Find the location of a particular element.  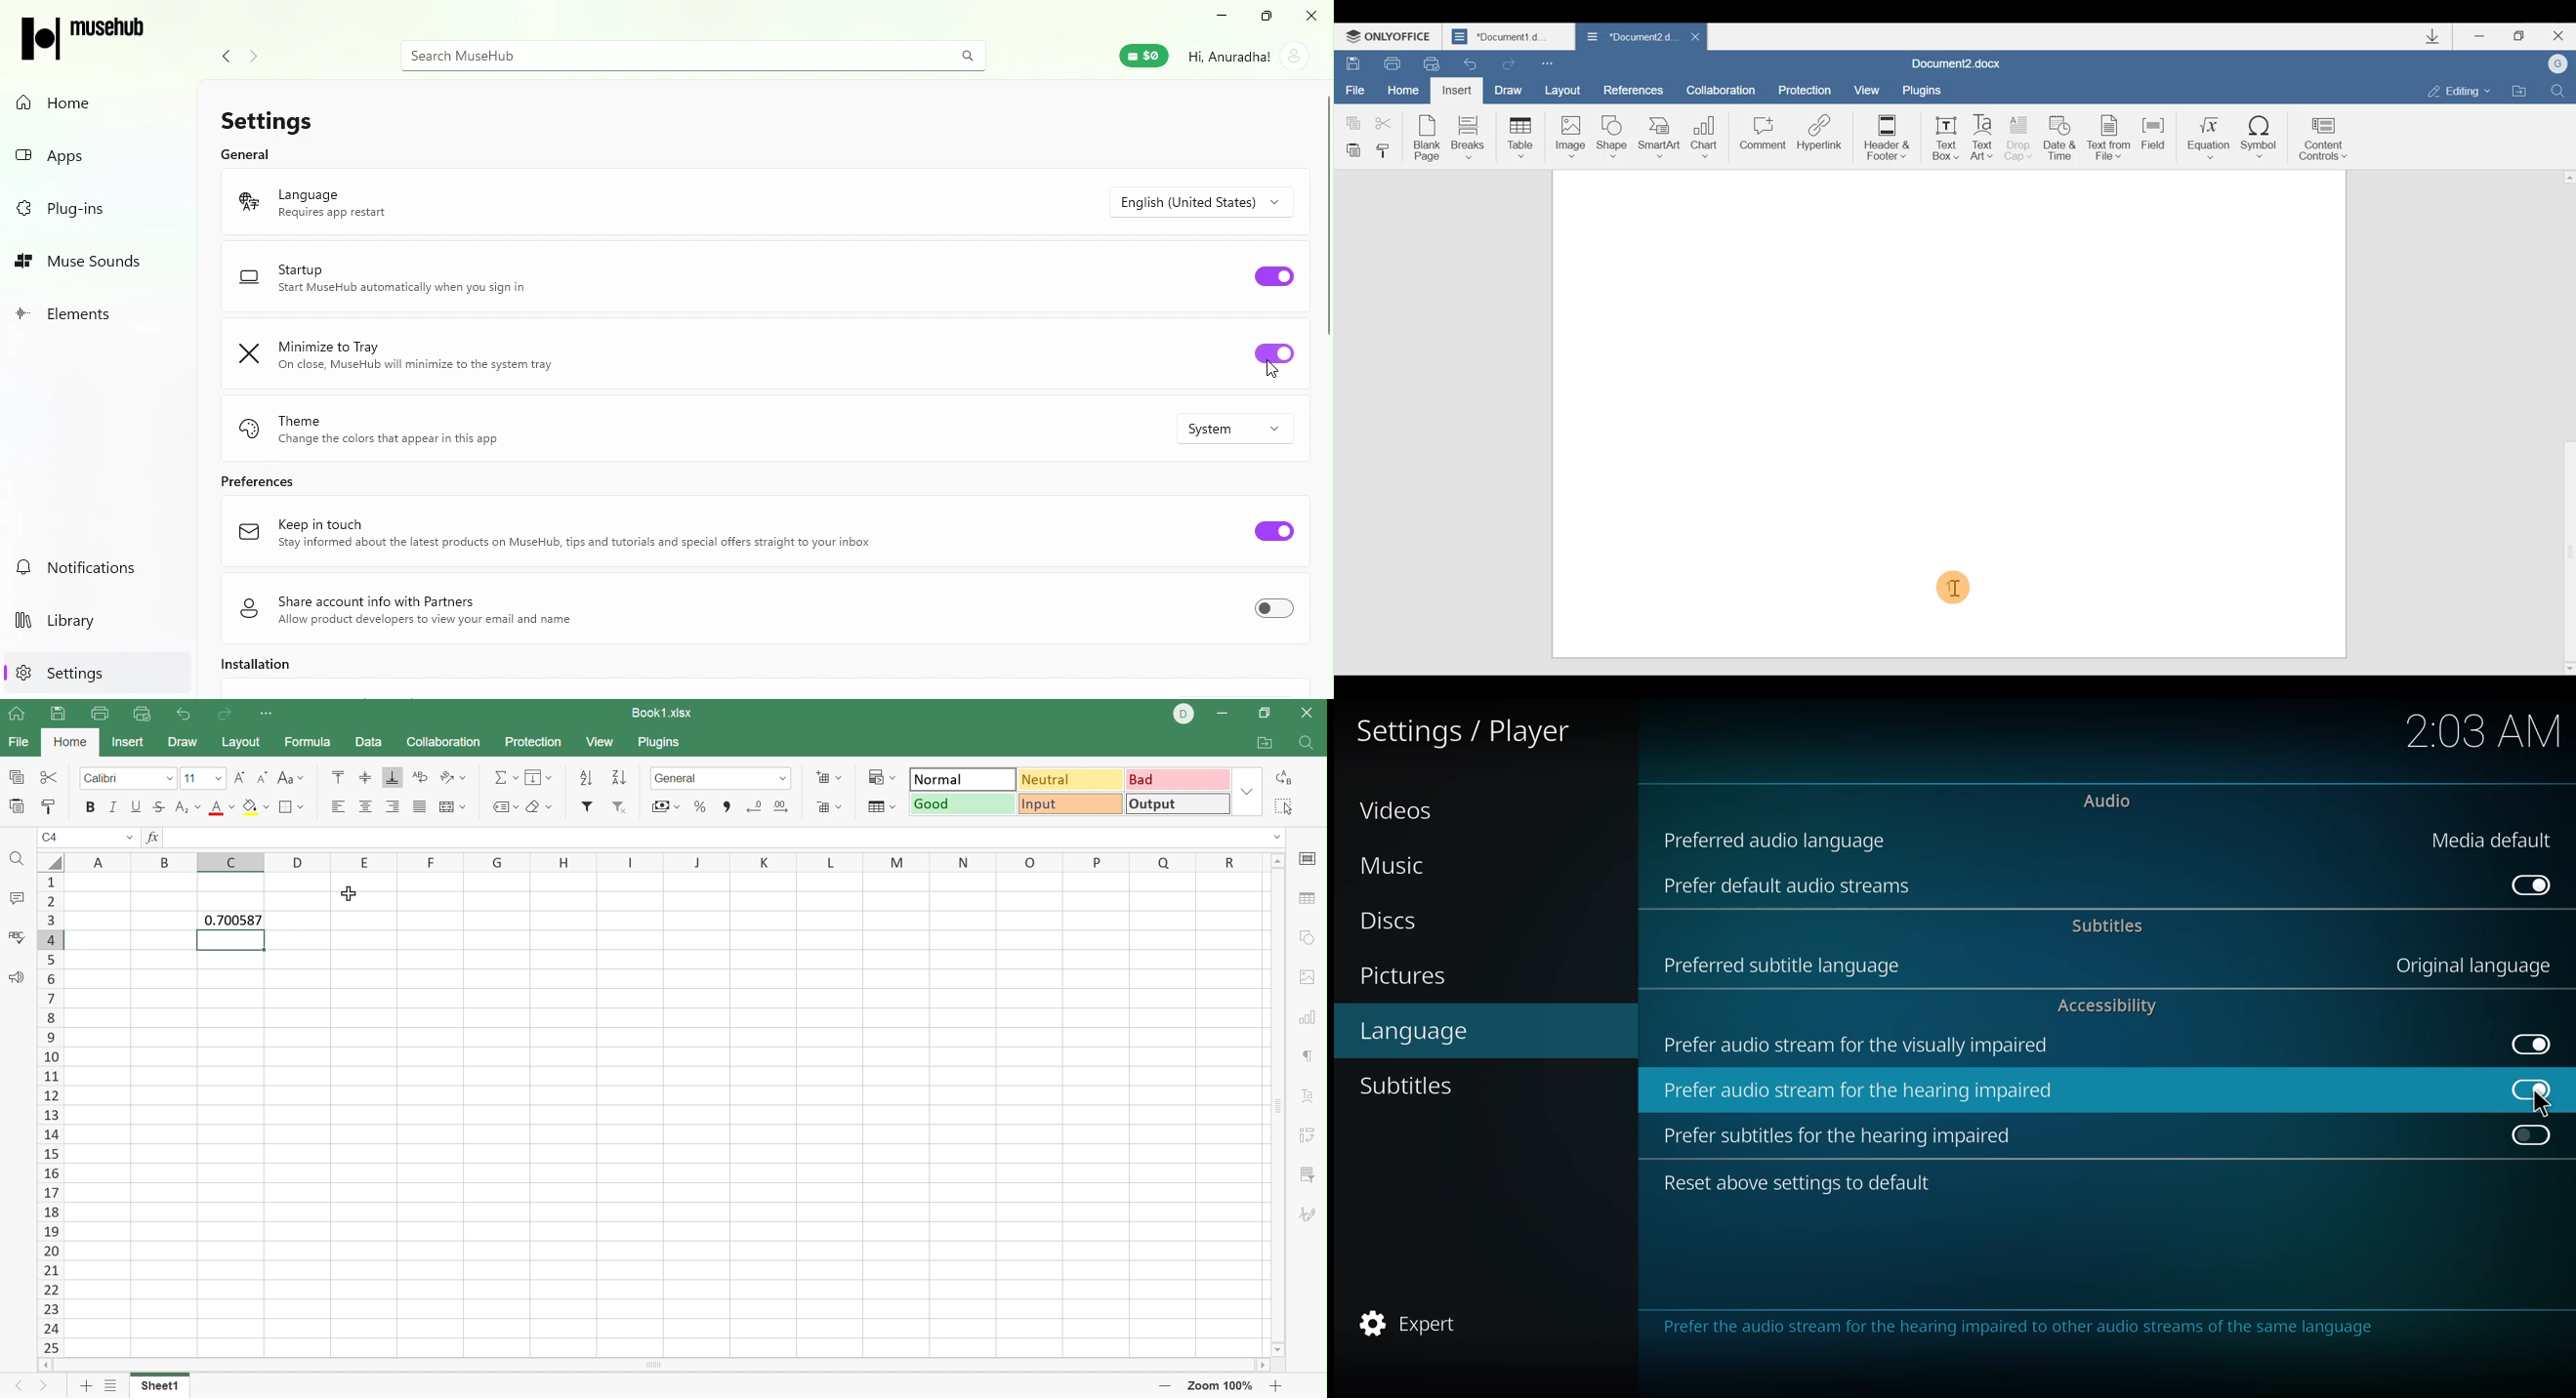

Book1.xlsx is located at coordinates (663, 713).